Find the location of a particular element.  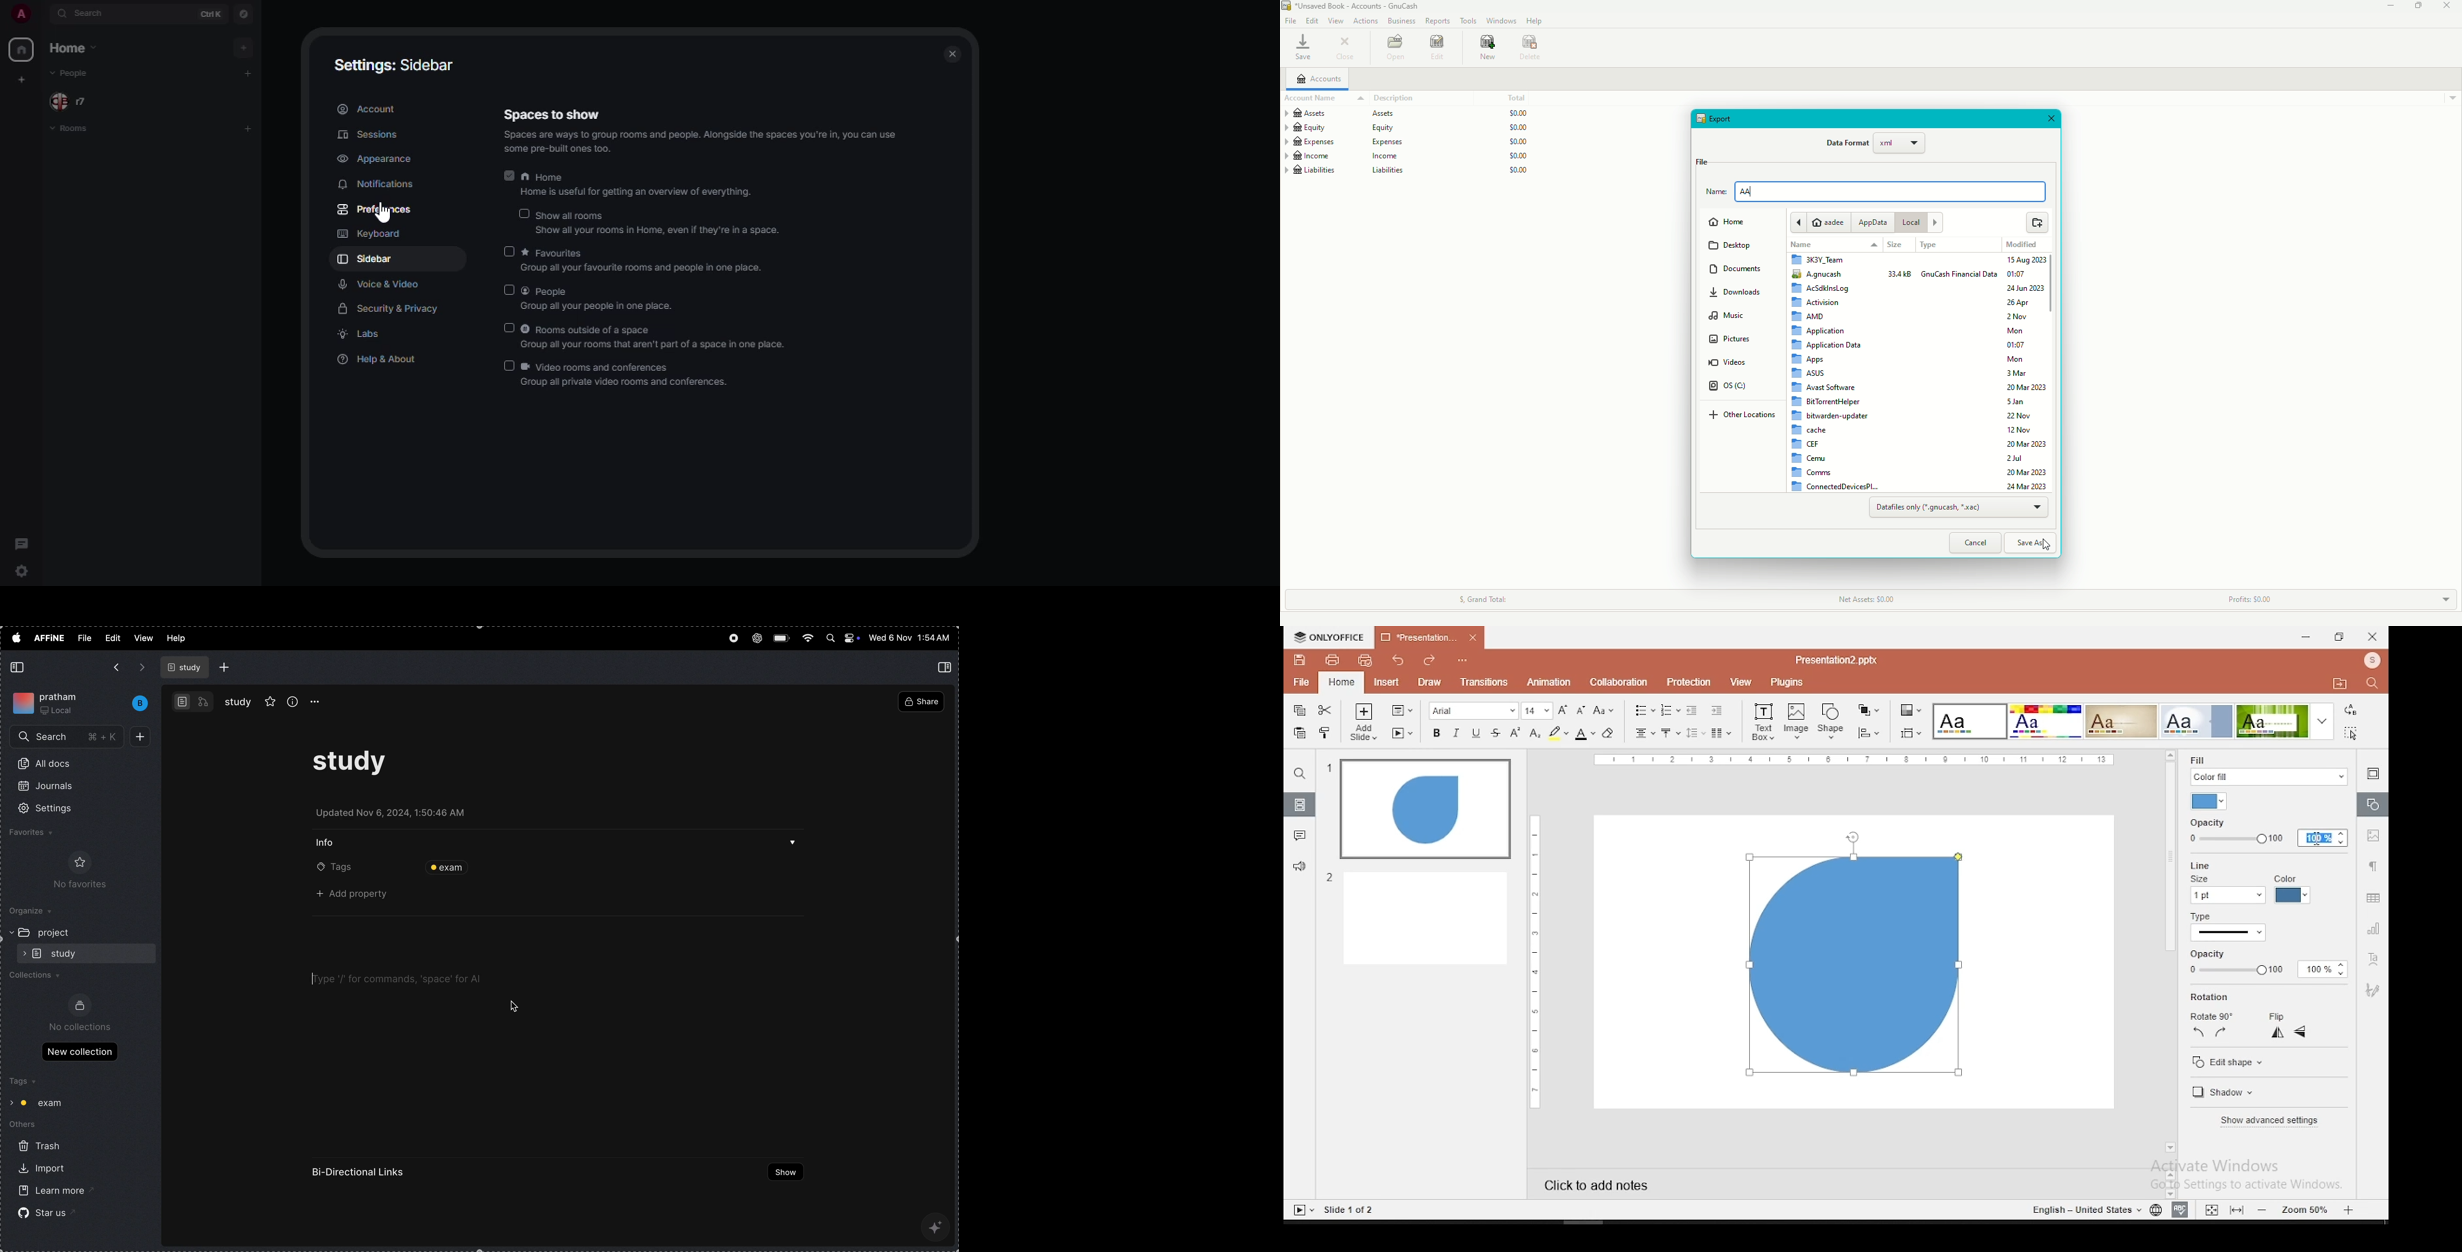

Profits is located at coordinates (2248, 596).